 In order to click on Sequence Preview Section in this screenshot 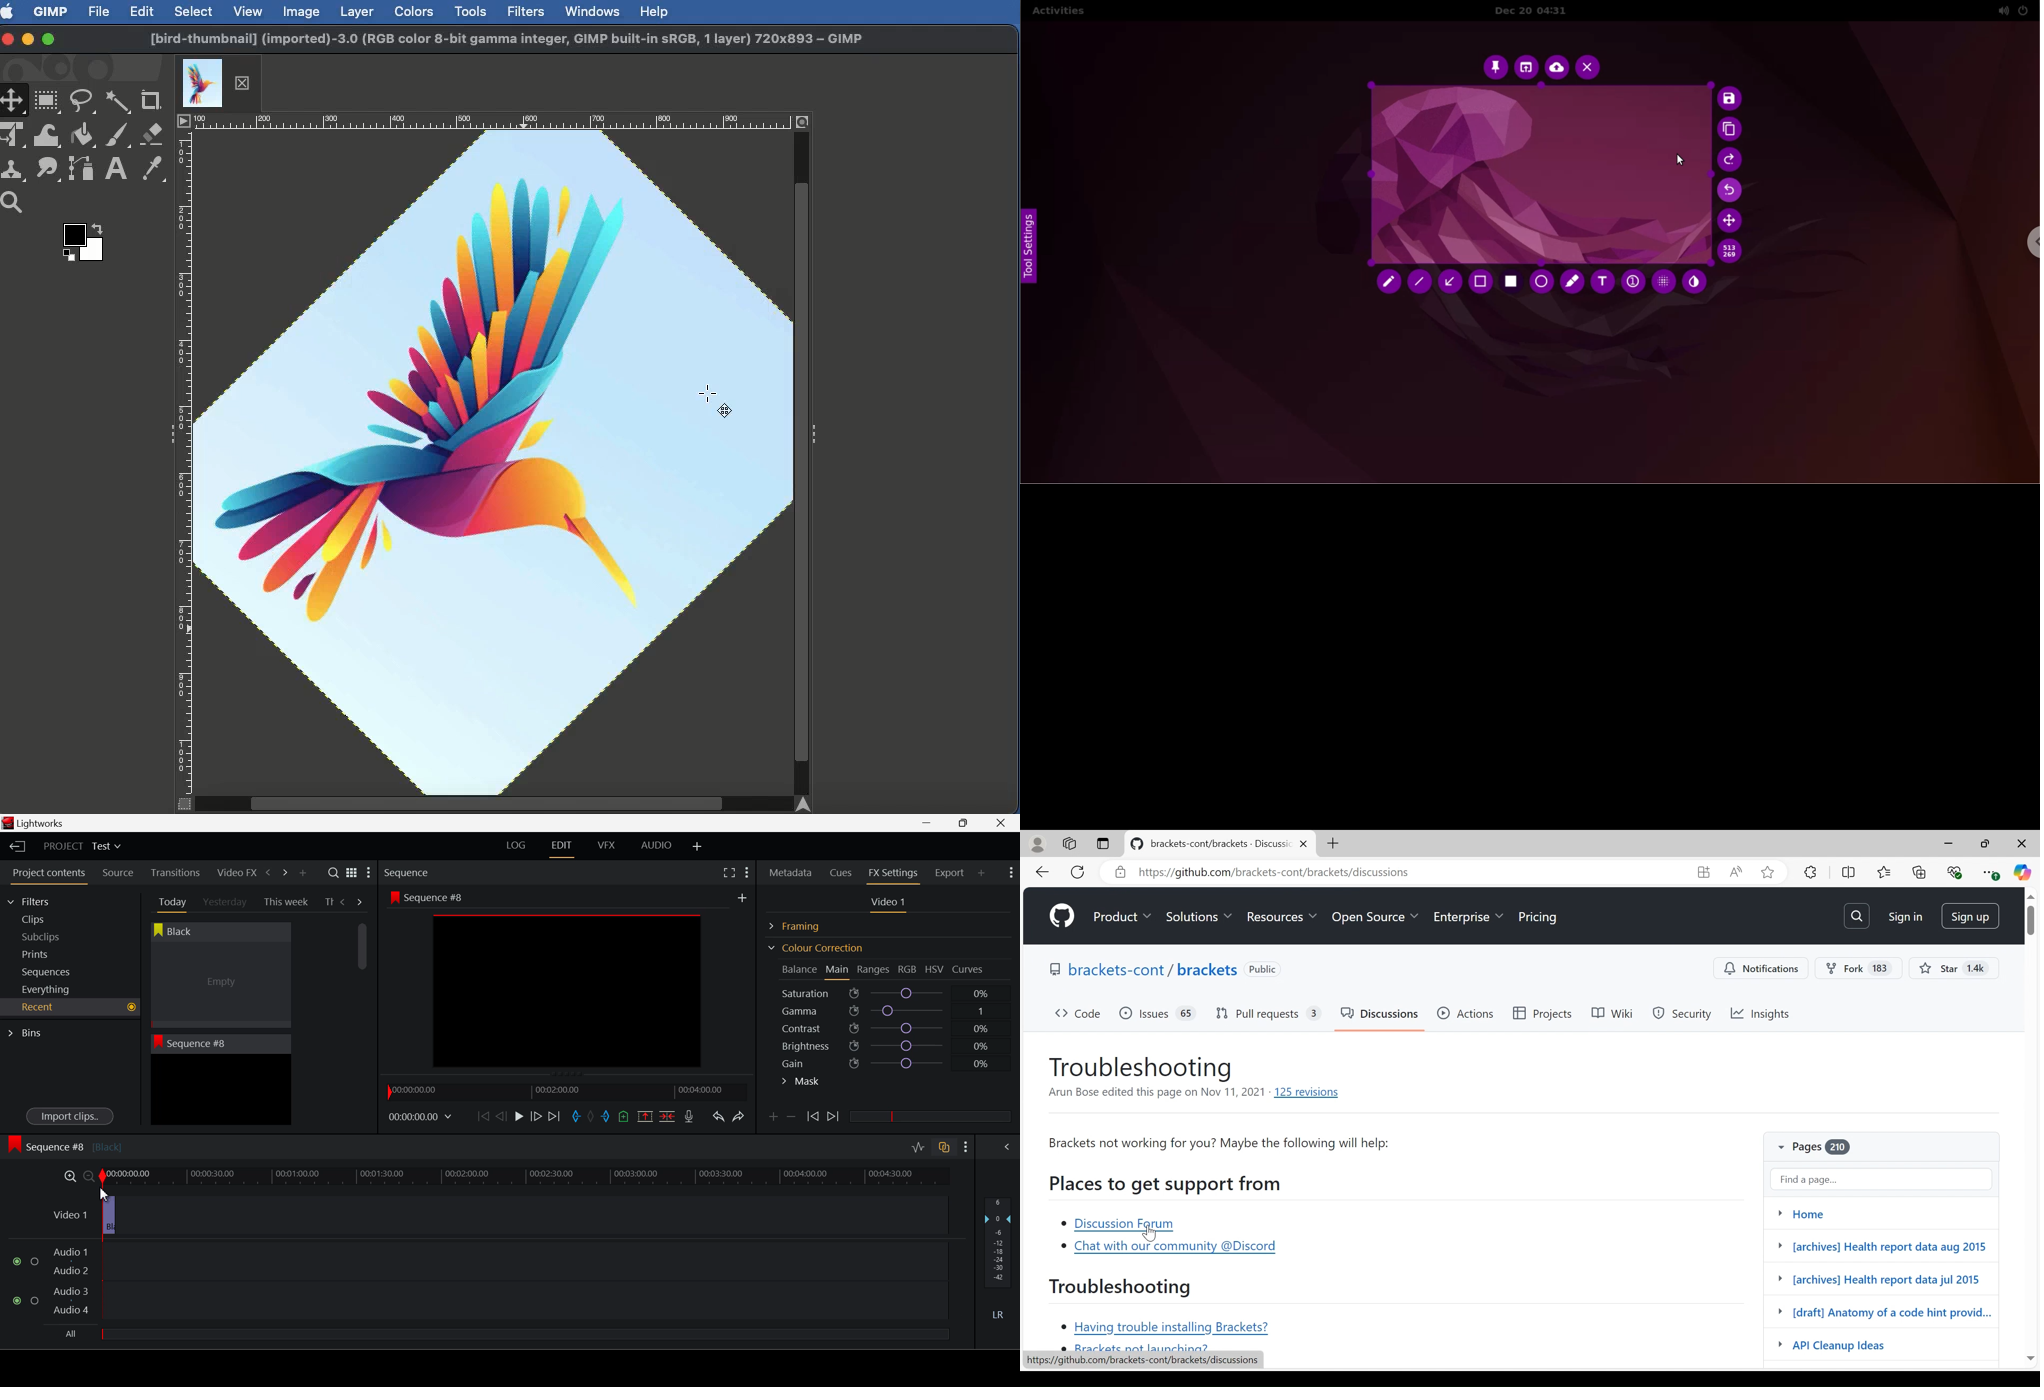, I will do `click(409, 874)`.